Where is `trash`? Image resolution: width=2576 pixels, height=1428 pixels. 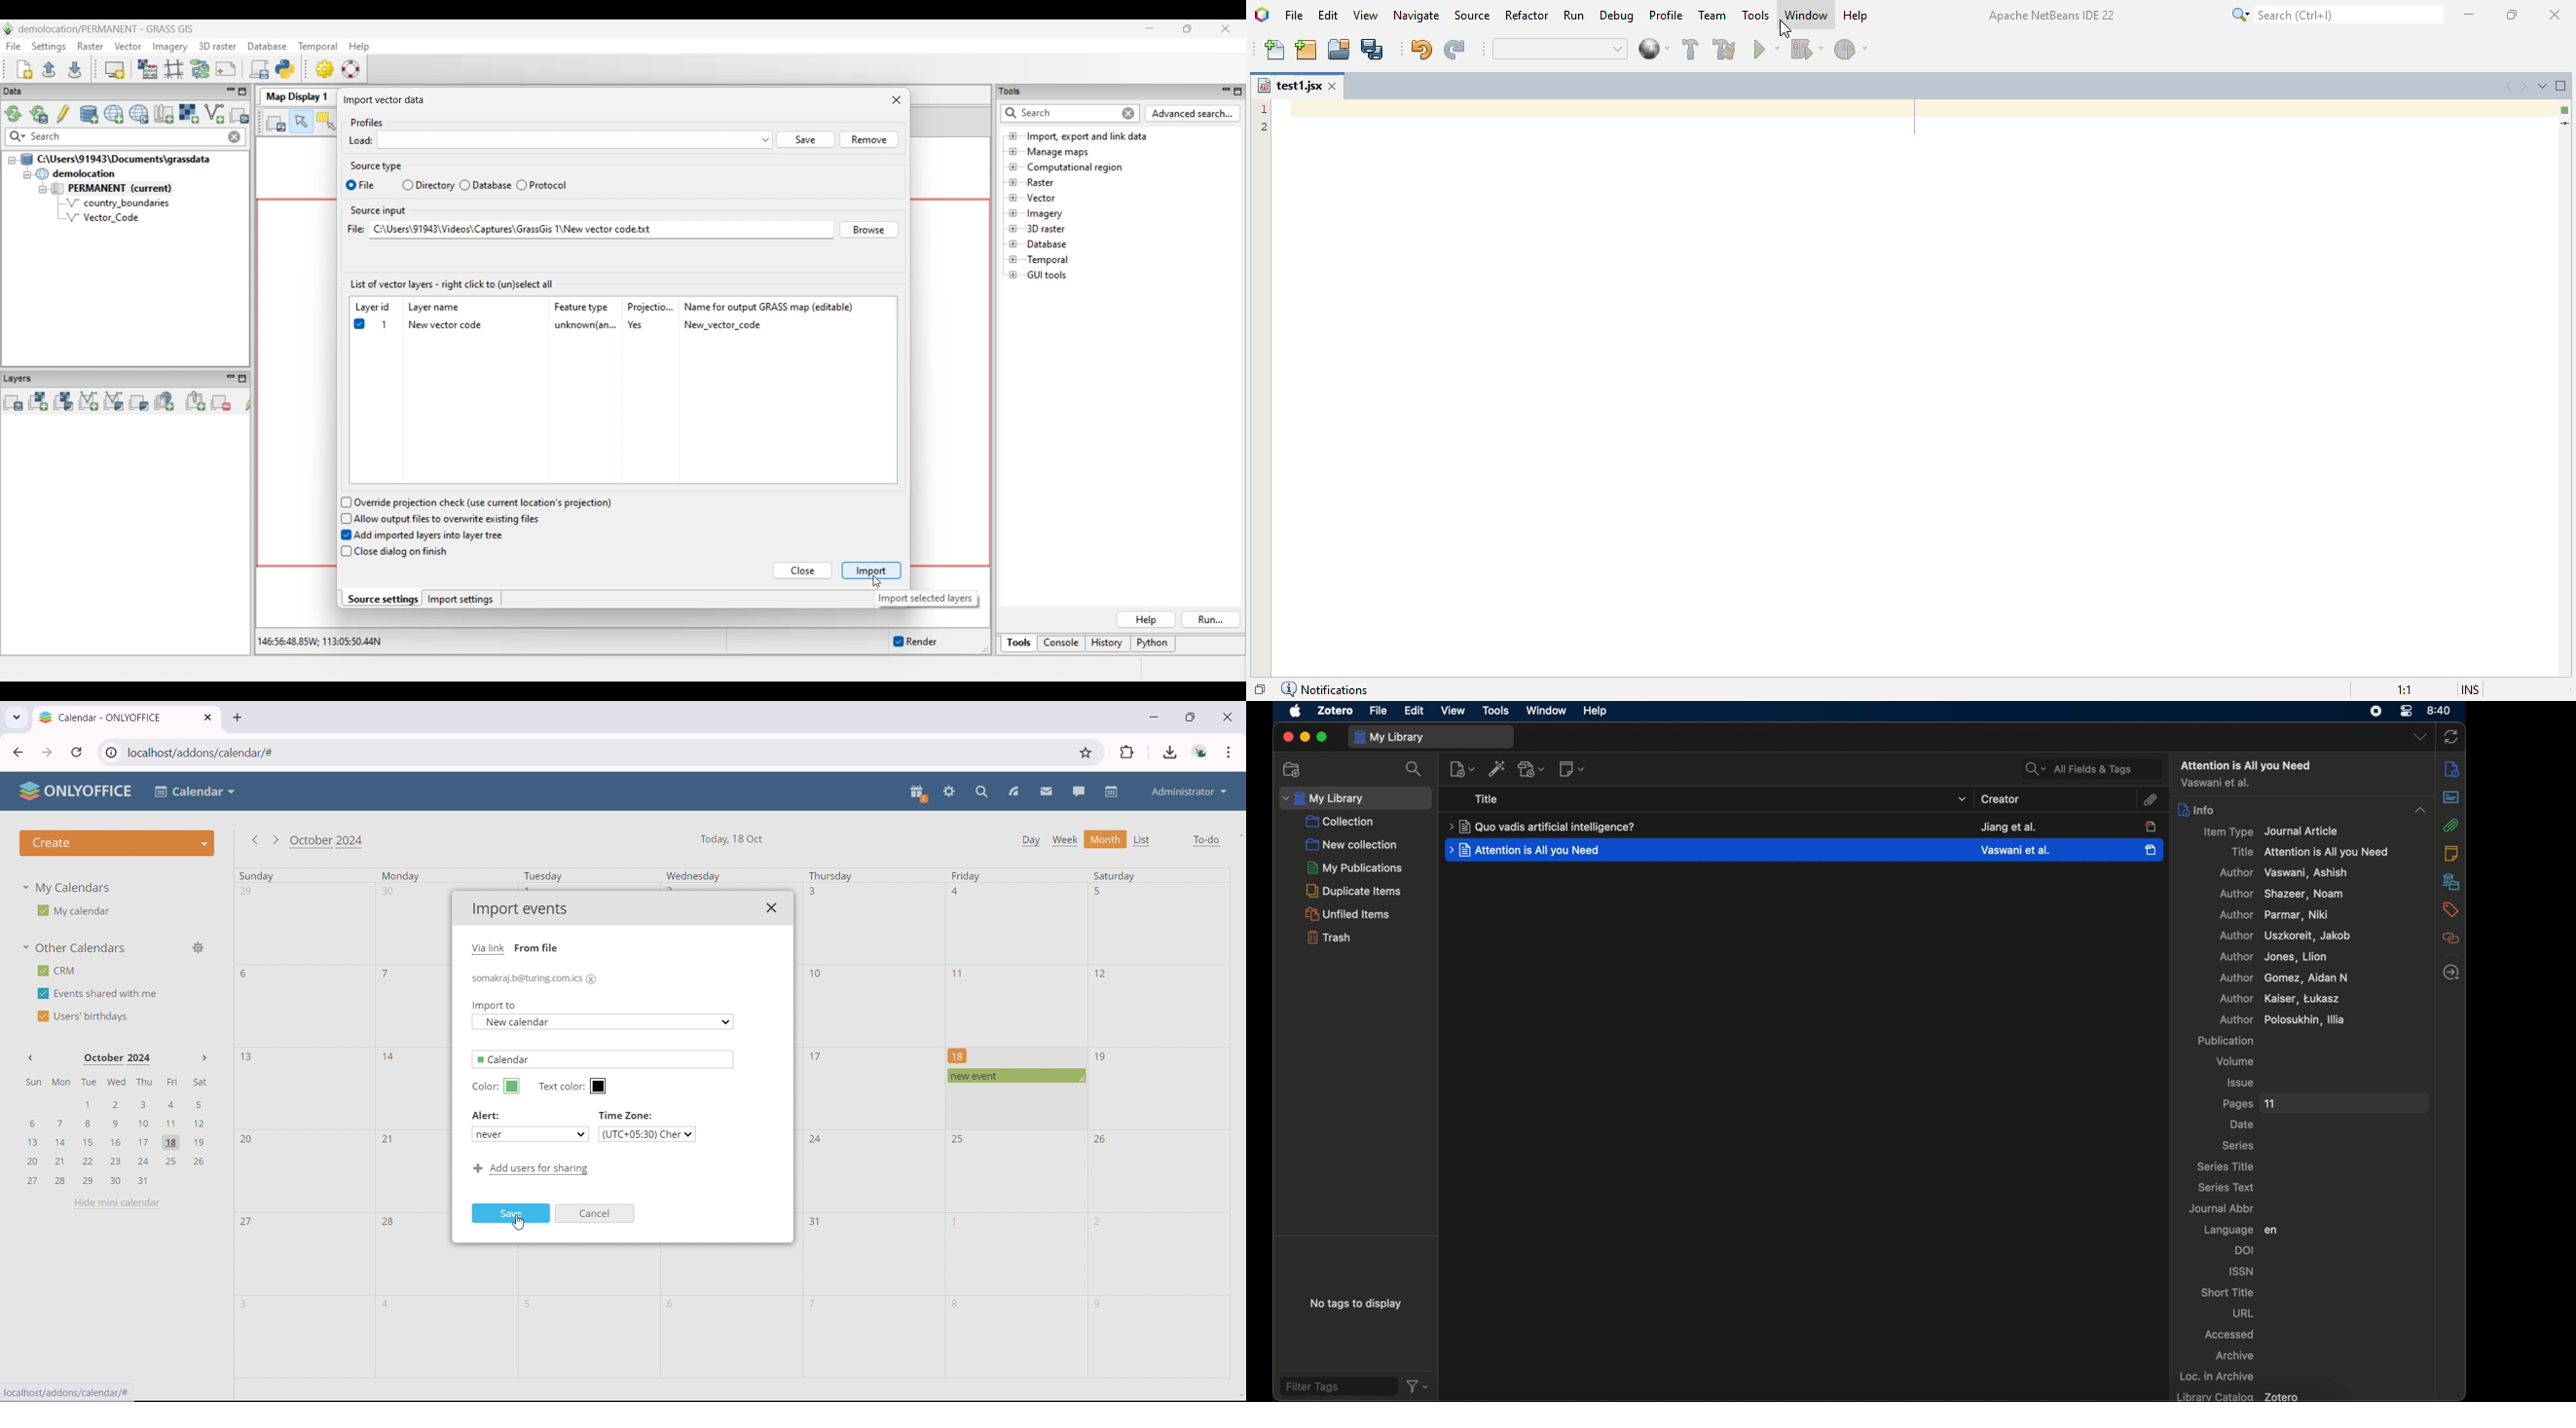 trash is located at coordinates (1328, 937).